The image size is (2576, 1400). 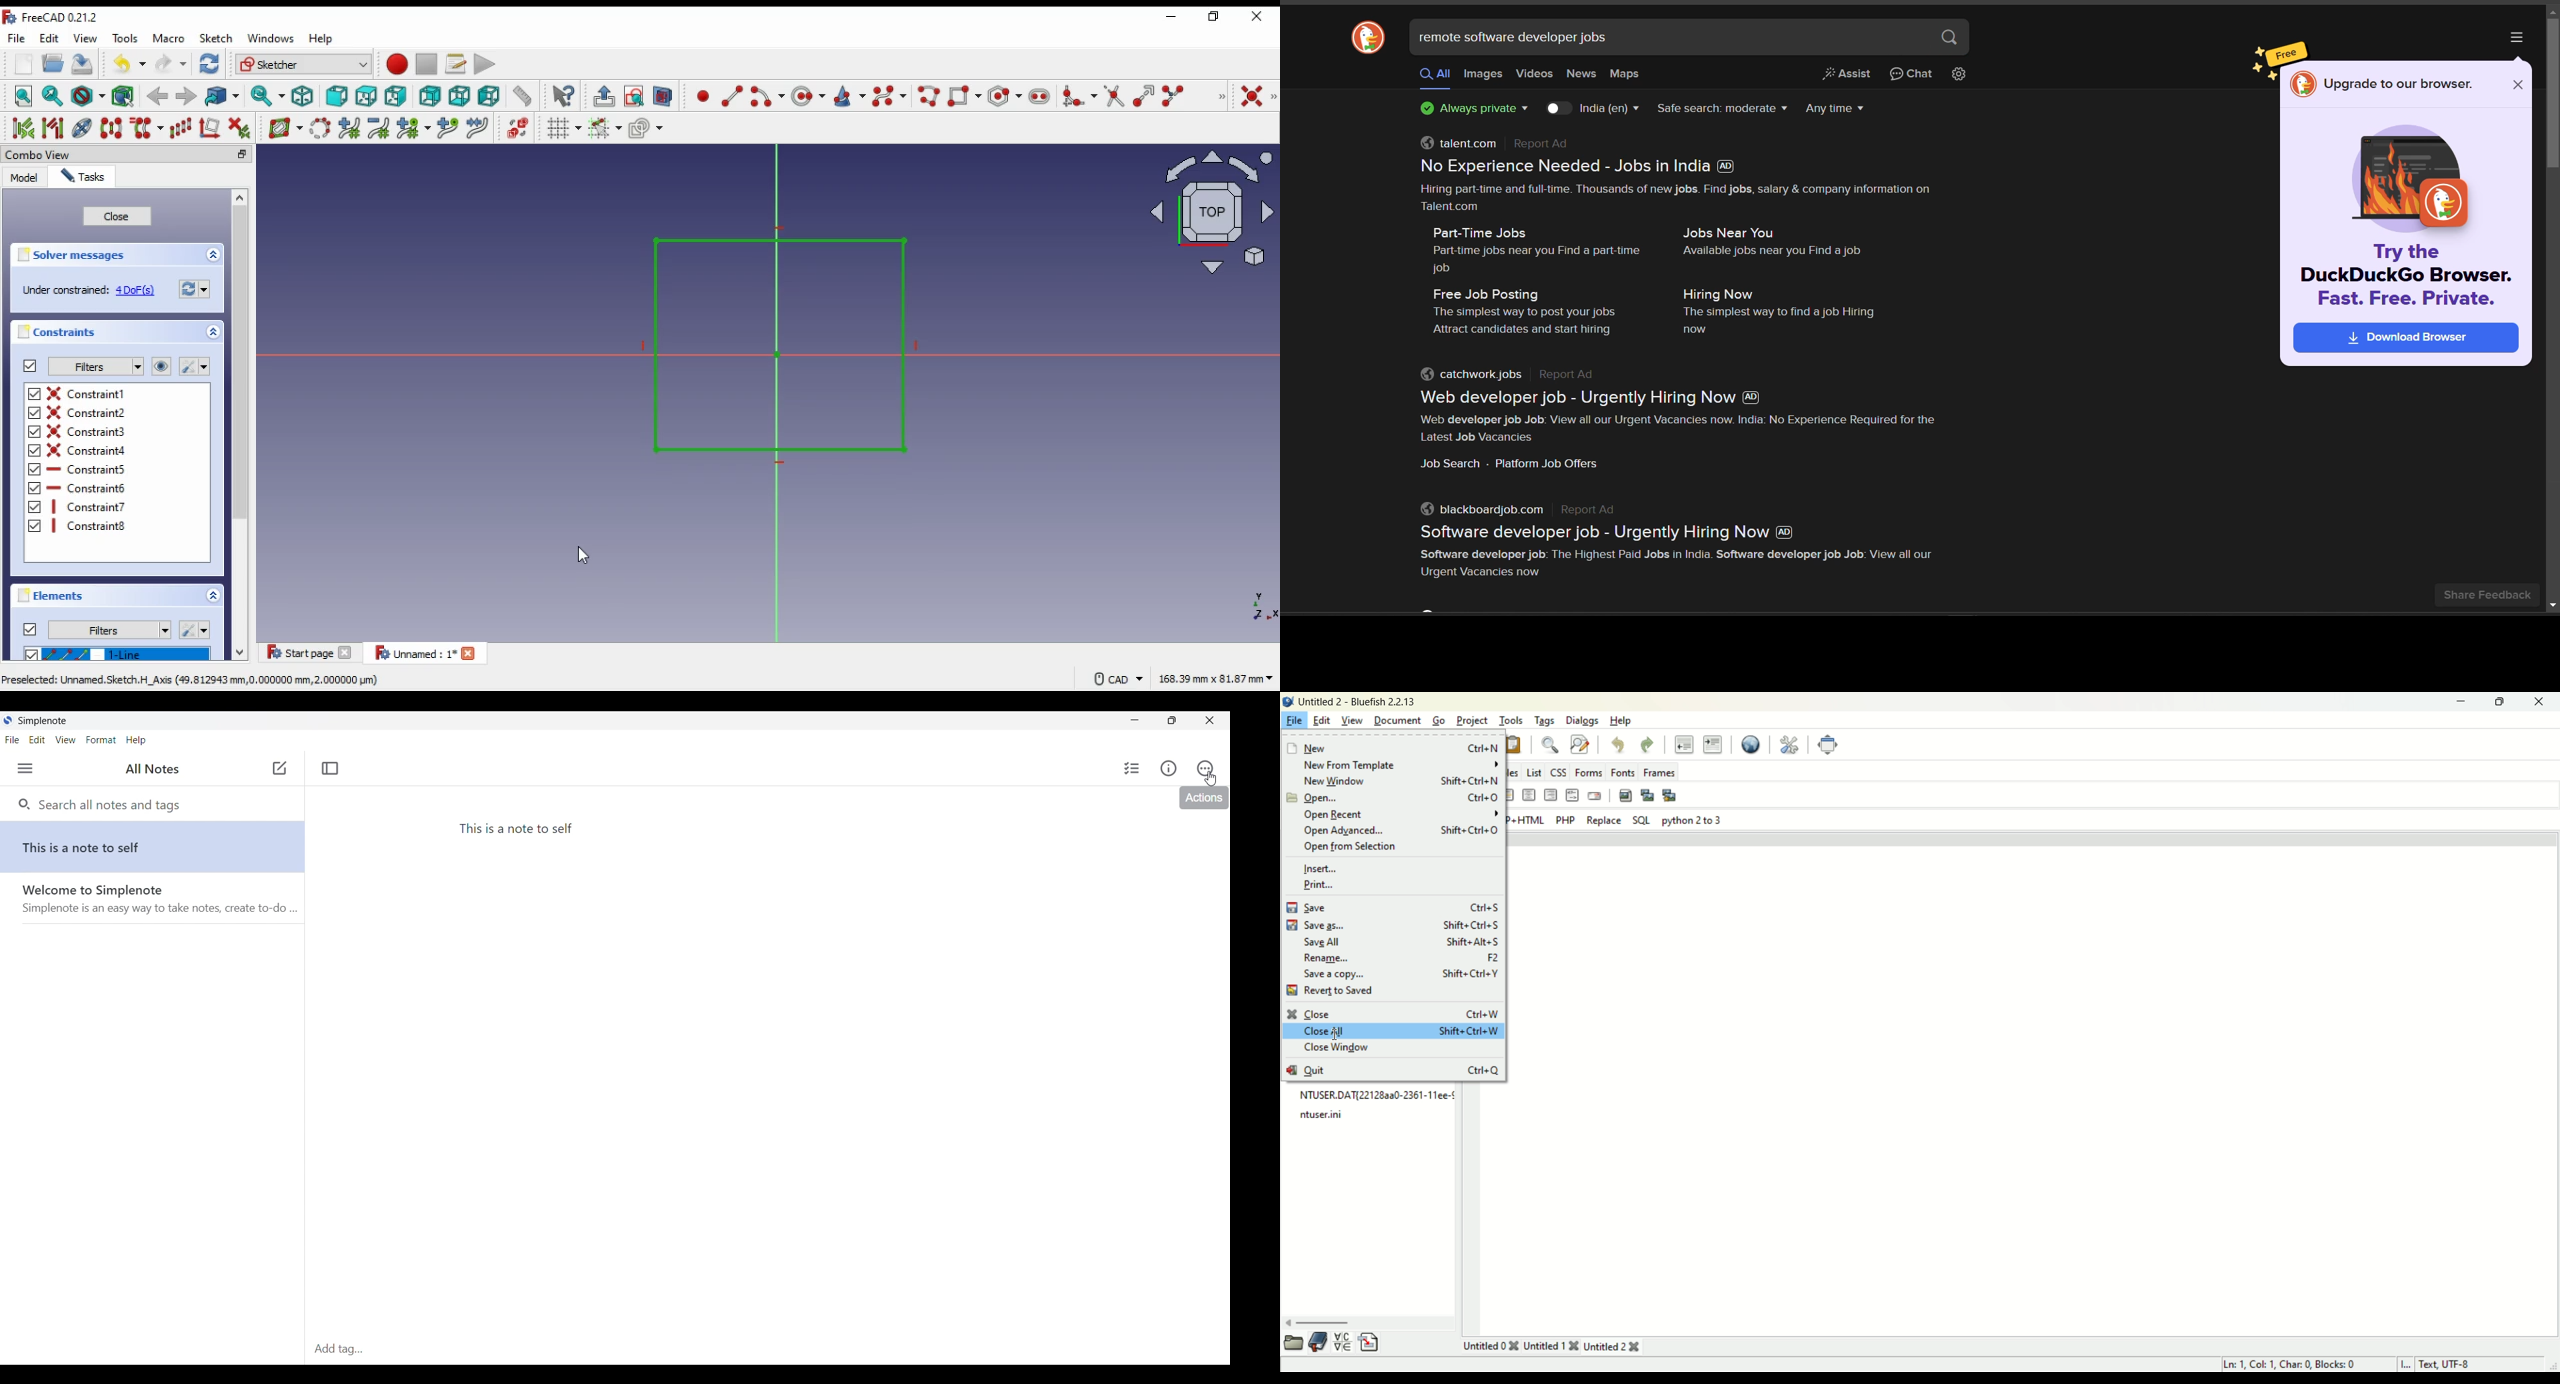 What do you see at coordinates (1550, 1346) in the screenshot?
I see `untitle1` at bounding box center [1550, 1346].